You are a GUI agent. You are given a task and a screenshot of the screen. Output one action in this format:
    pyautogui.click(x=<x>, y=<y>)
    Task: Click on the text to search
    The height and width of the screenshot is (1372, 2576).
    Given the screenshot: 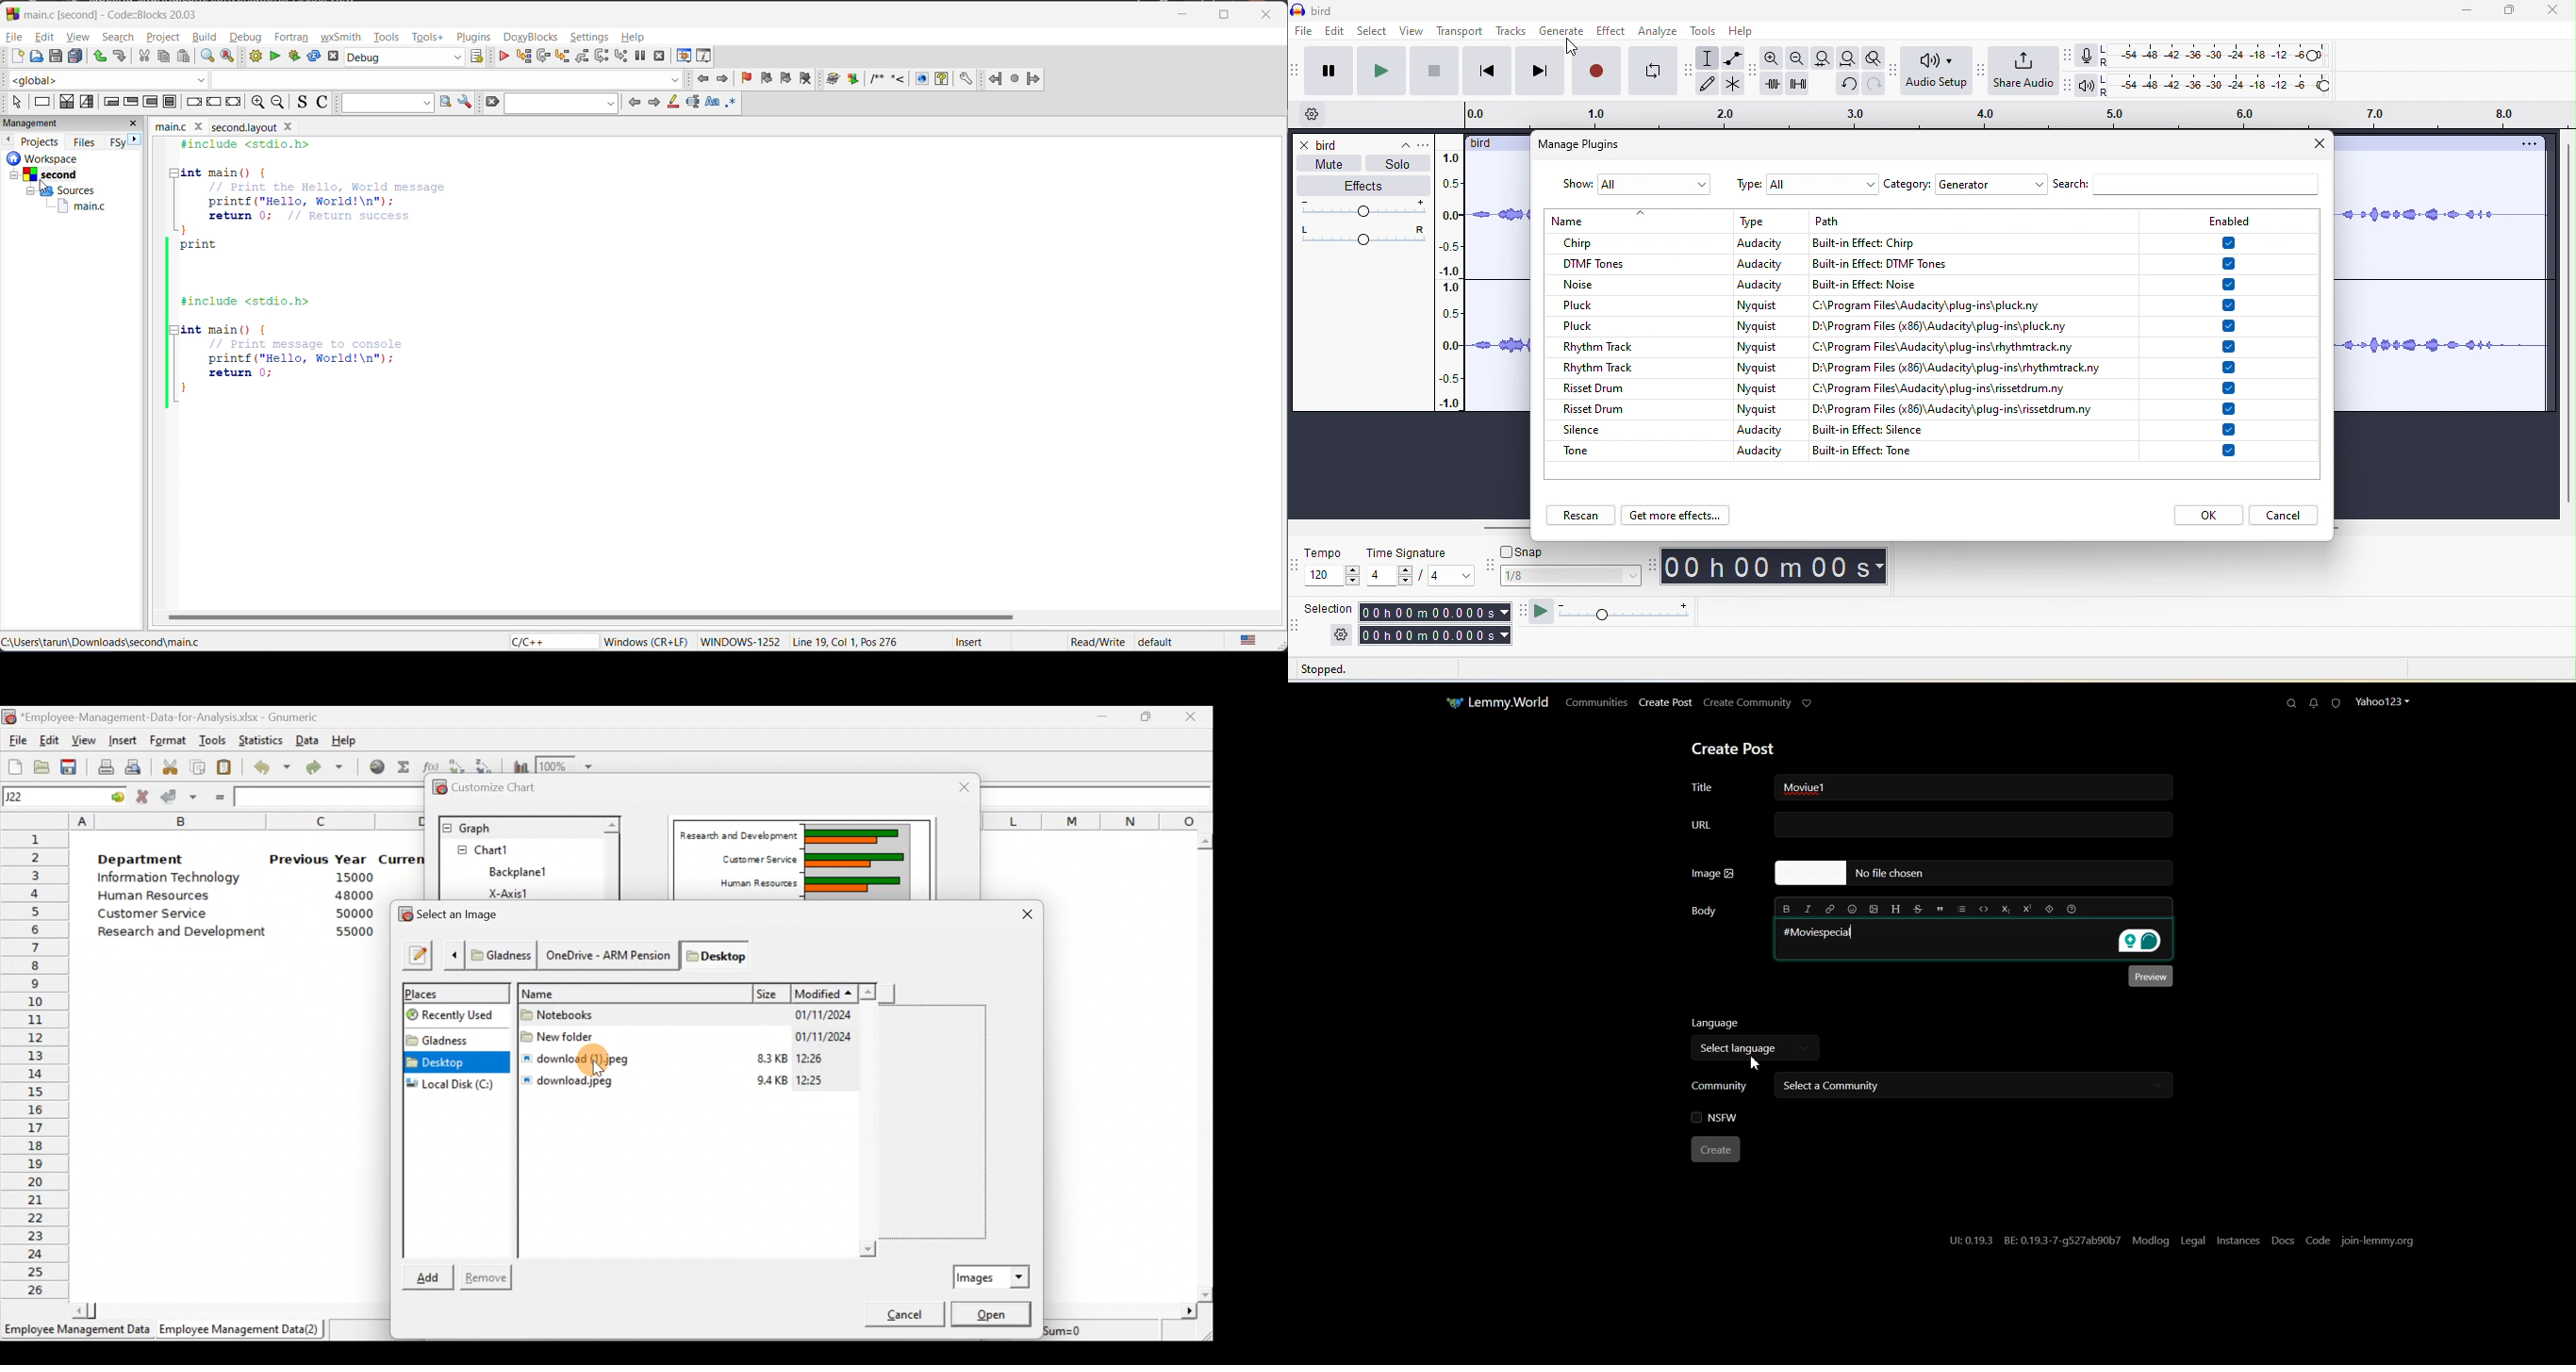 What is the action you would take?
    pyautogui.click(x=386, y=103)
    